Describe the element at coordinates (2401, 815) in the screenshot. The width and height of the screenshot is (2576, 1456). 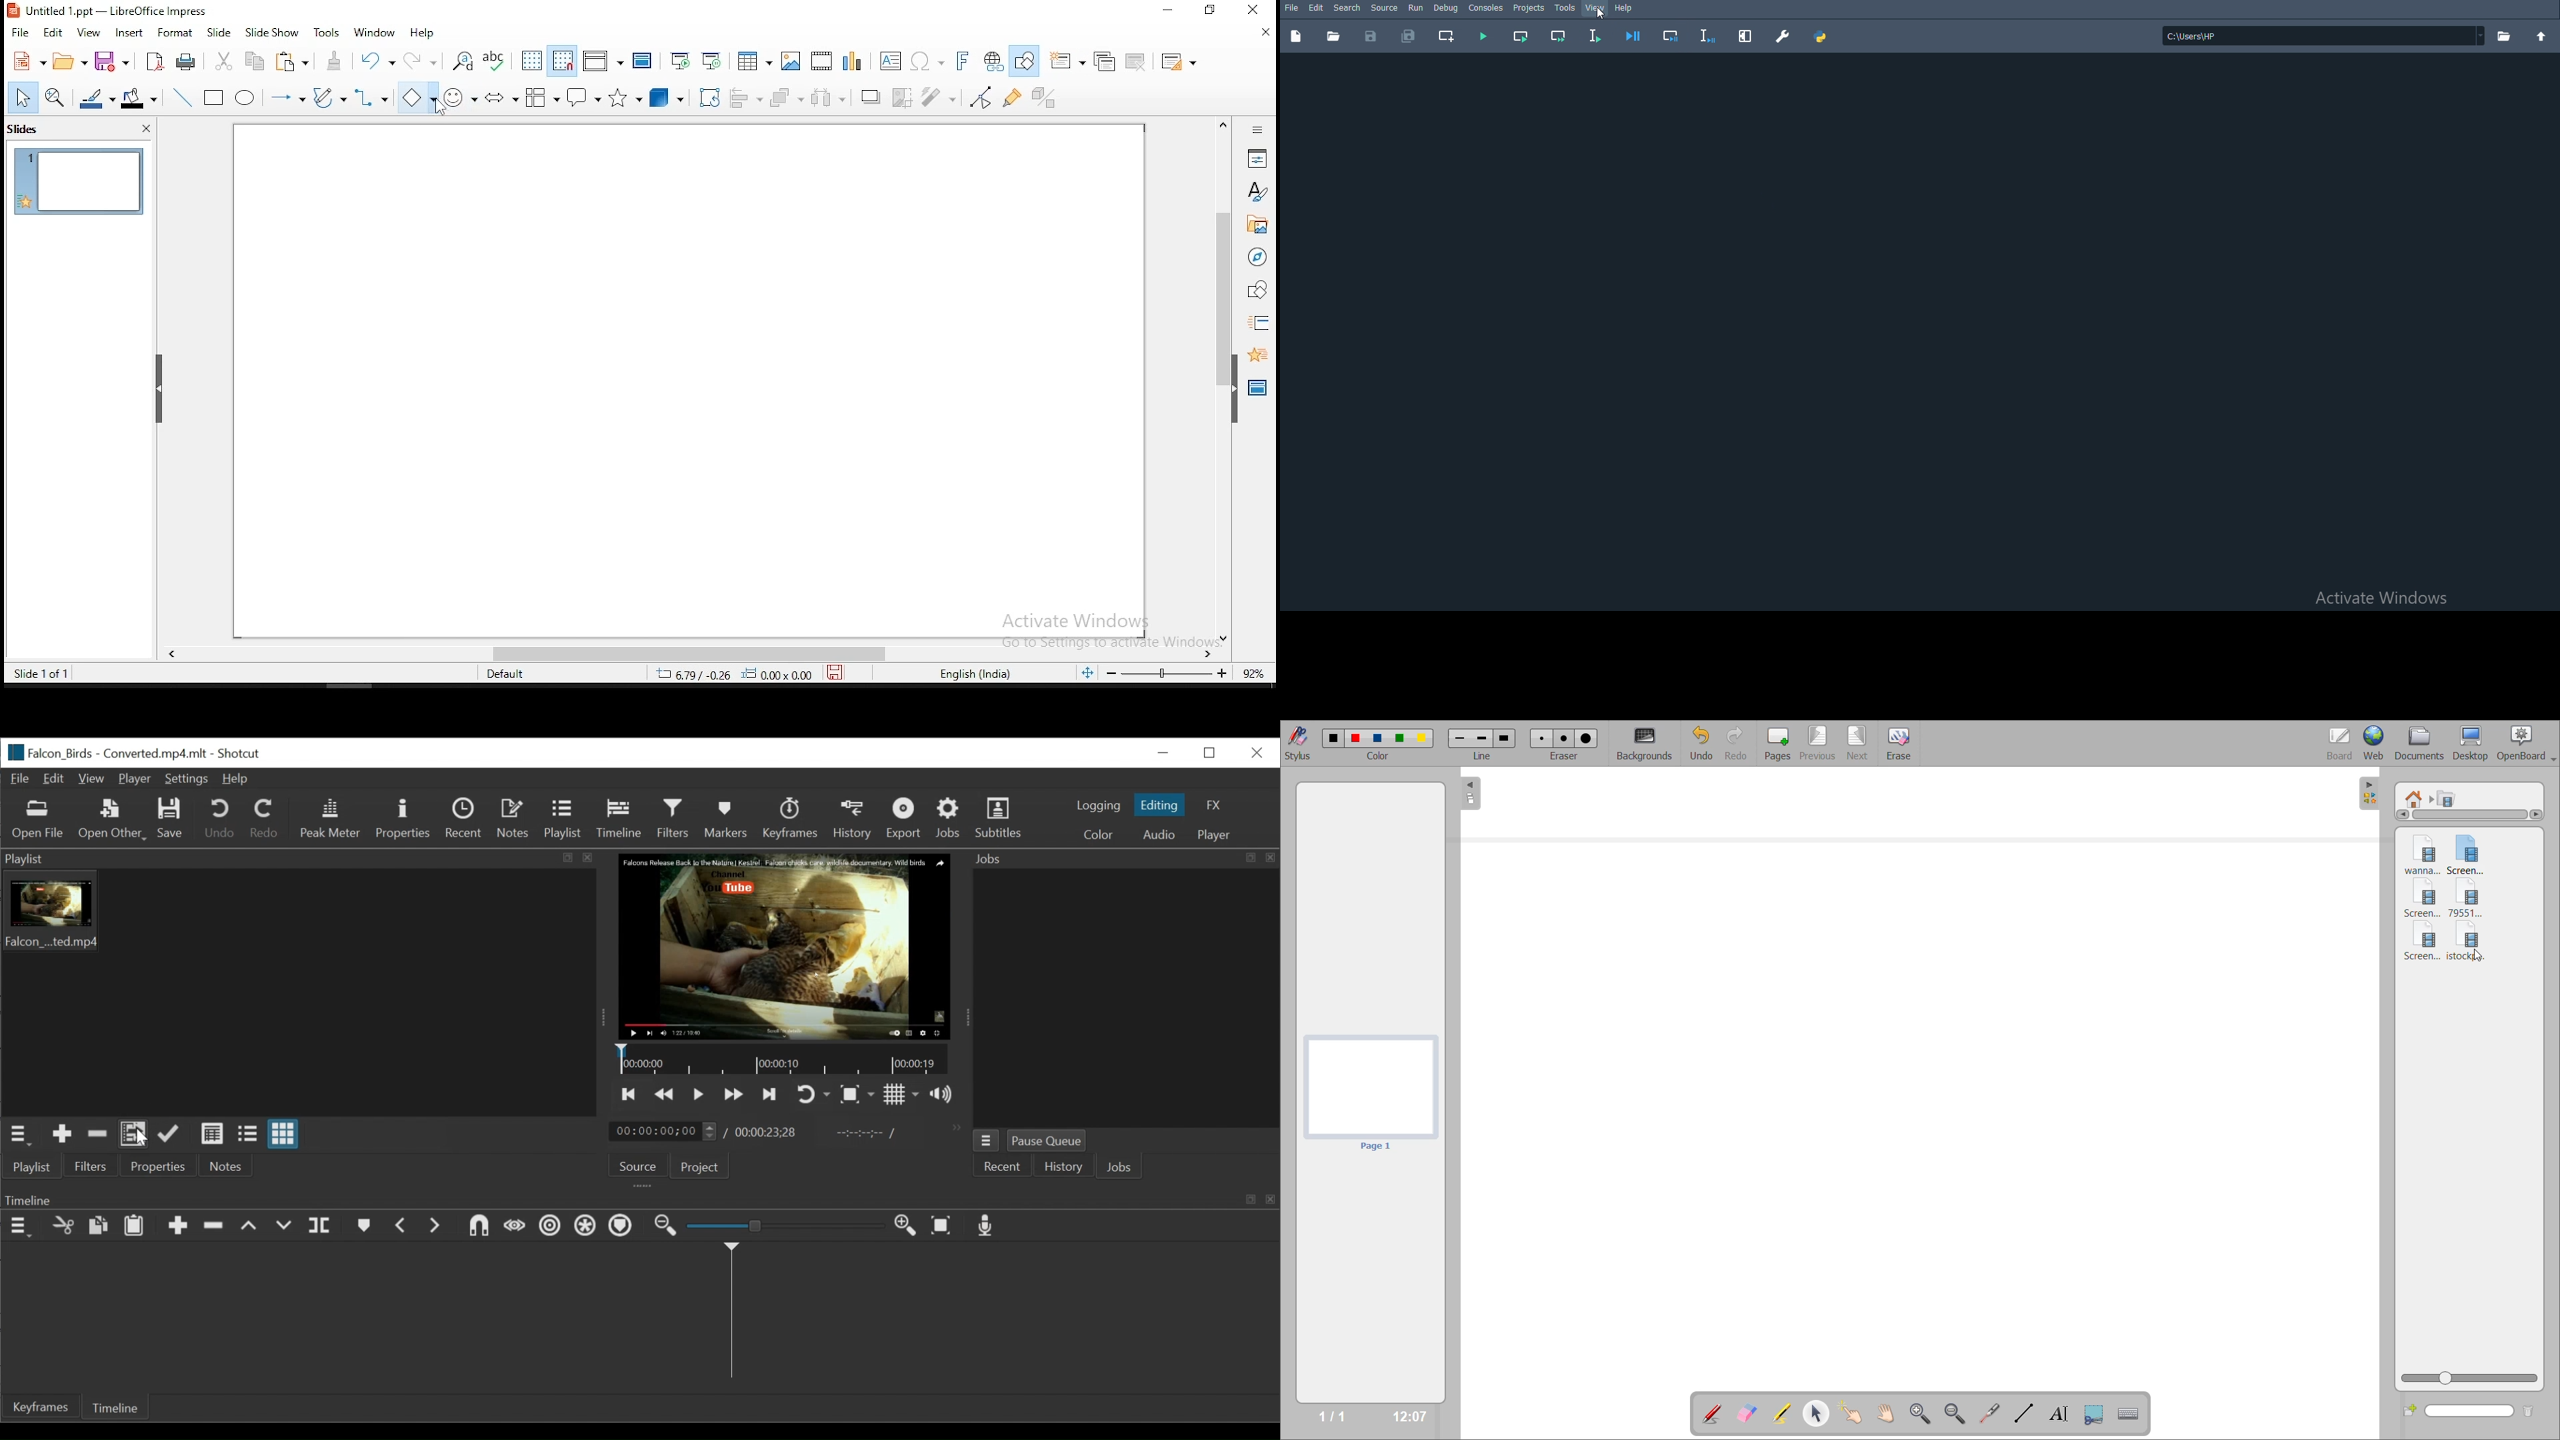
I see `Left arrow` at that location.